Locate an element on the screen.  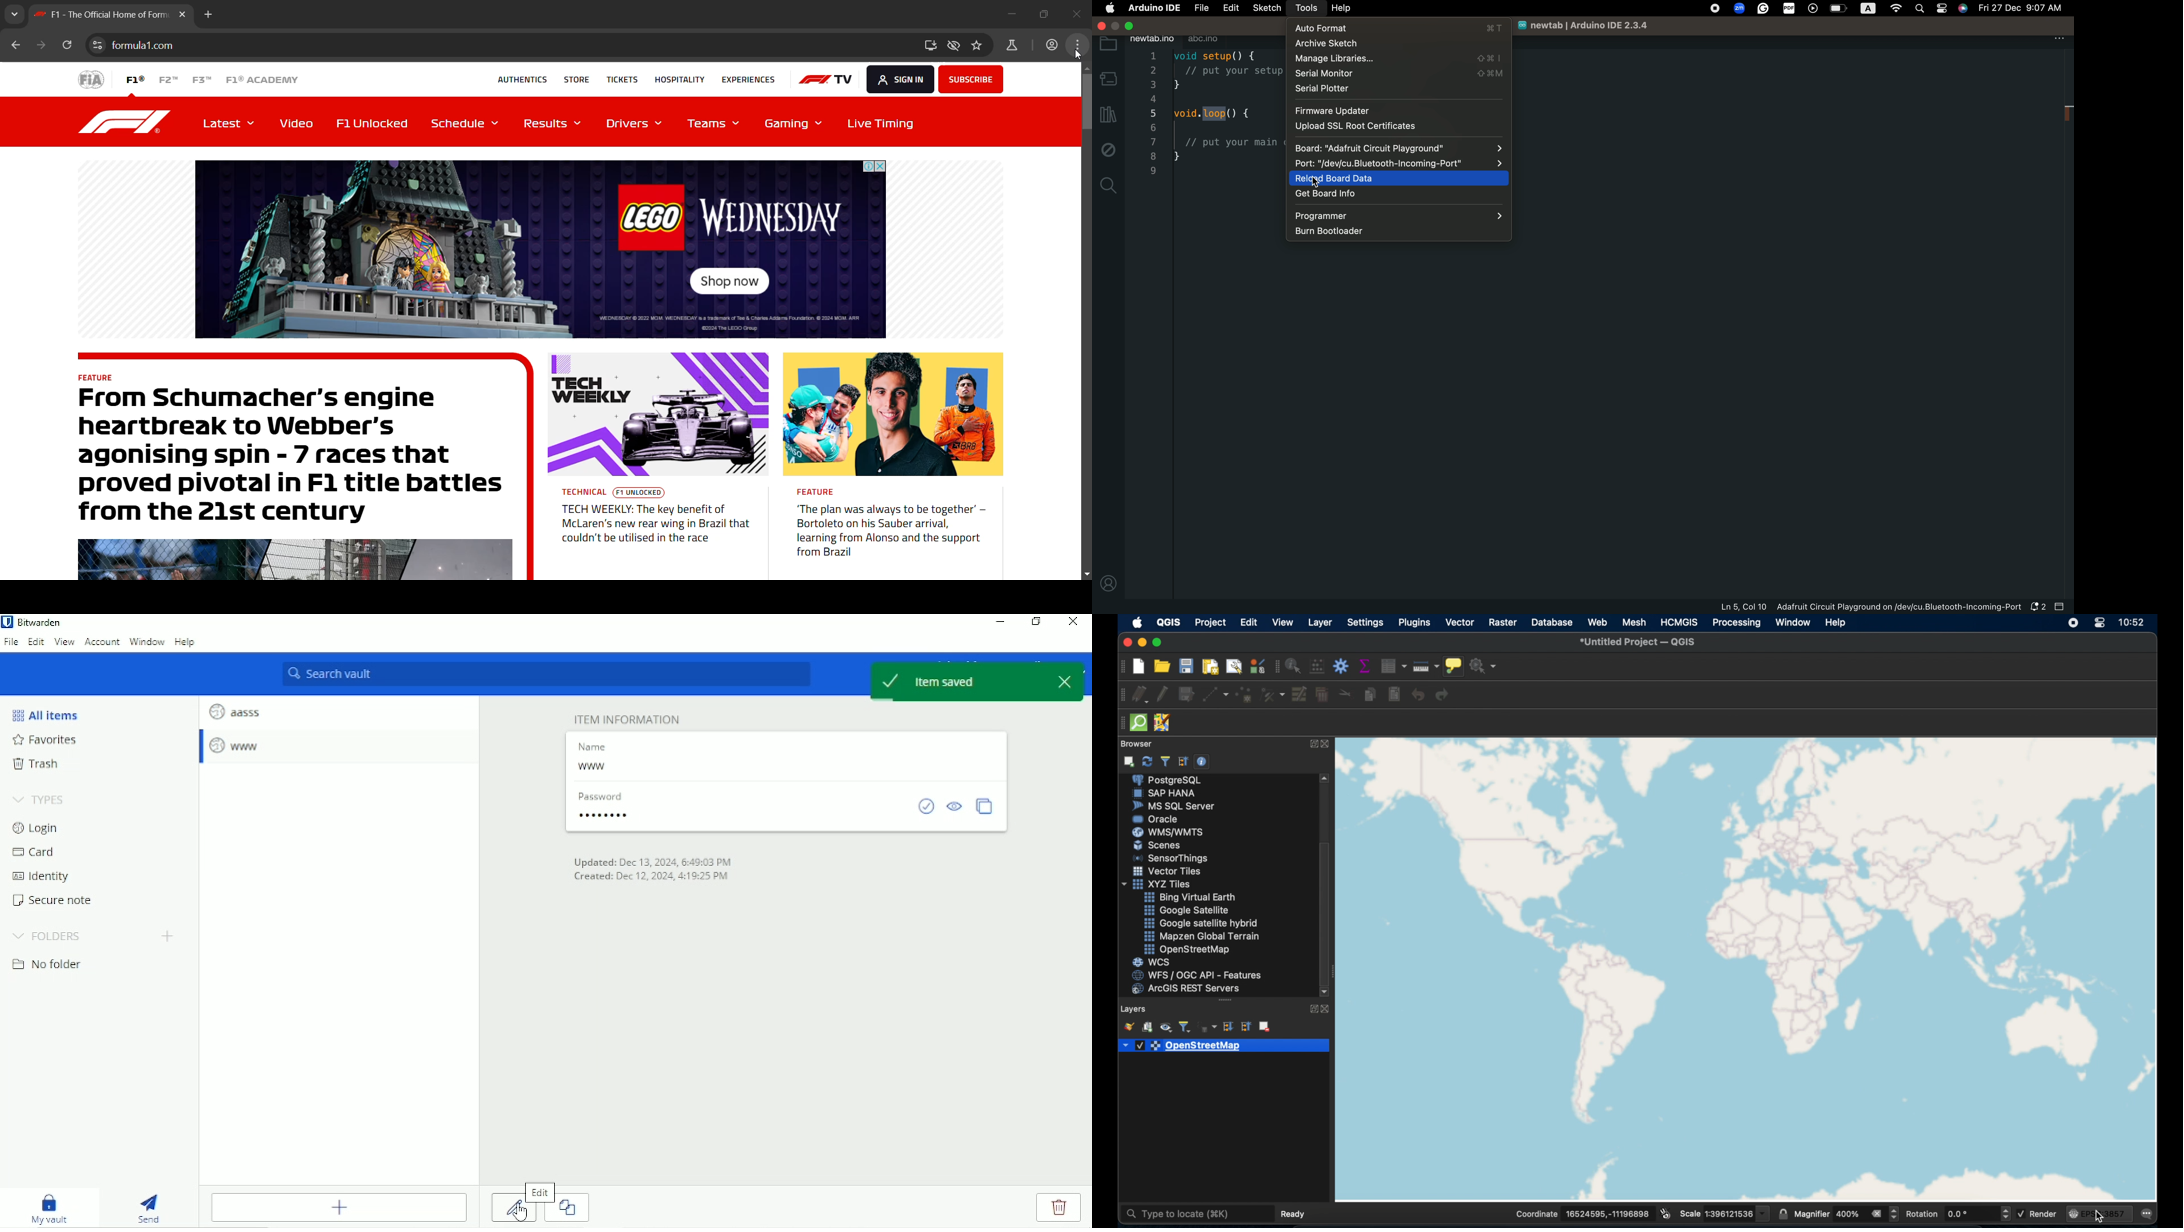
view is located at coordinates (1284, 622).